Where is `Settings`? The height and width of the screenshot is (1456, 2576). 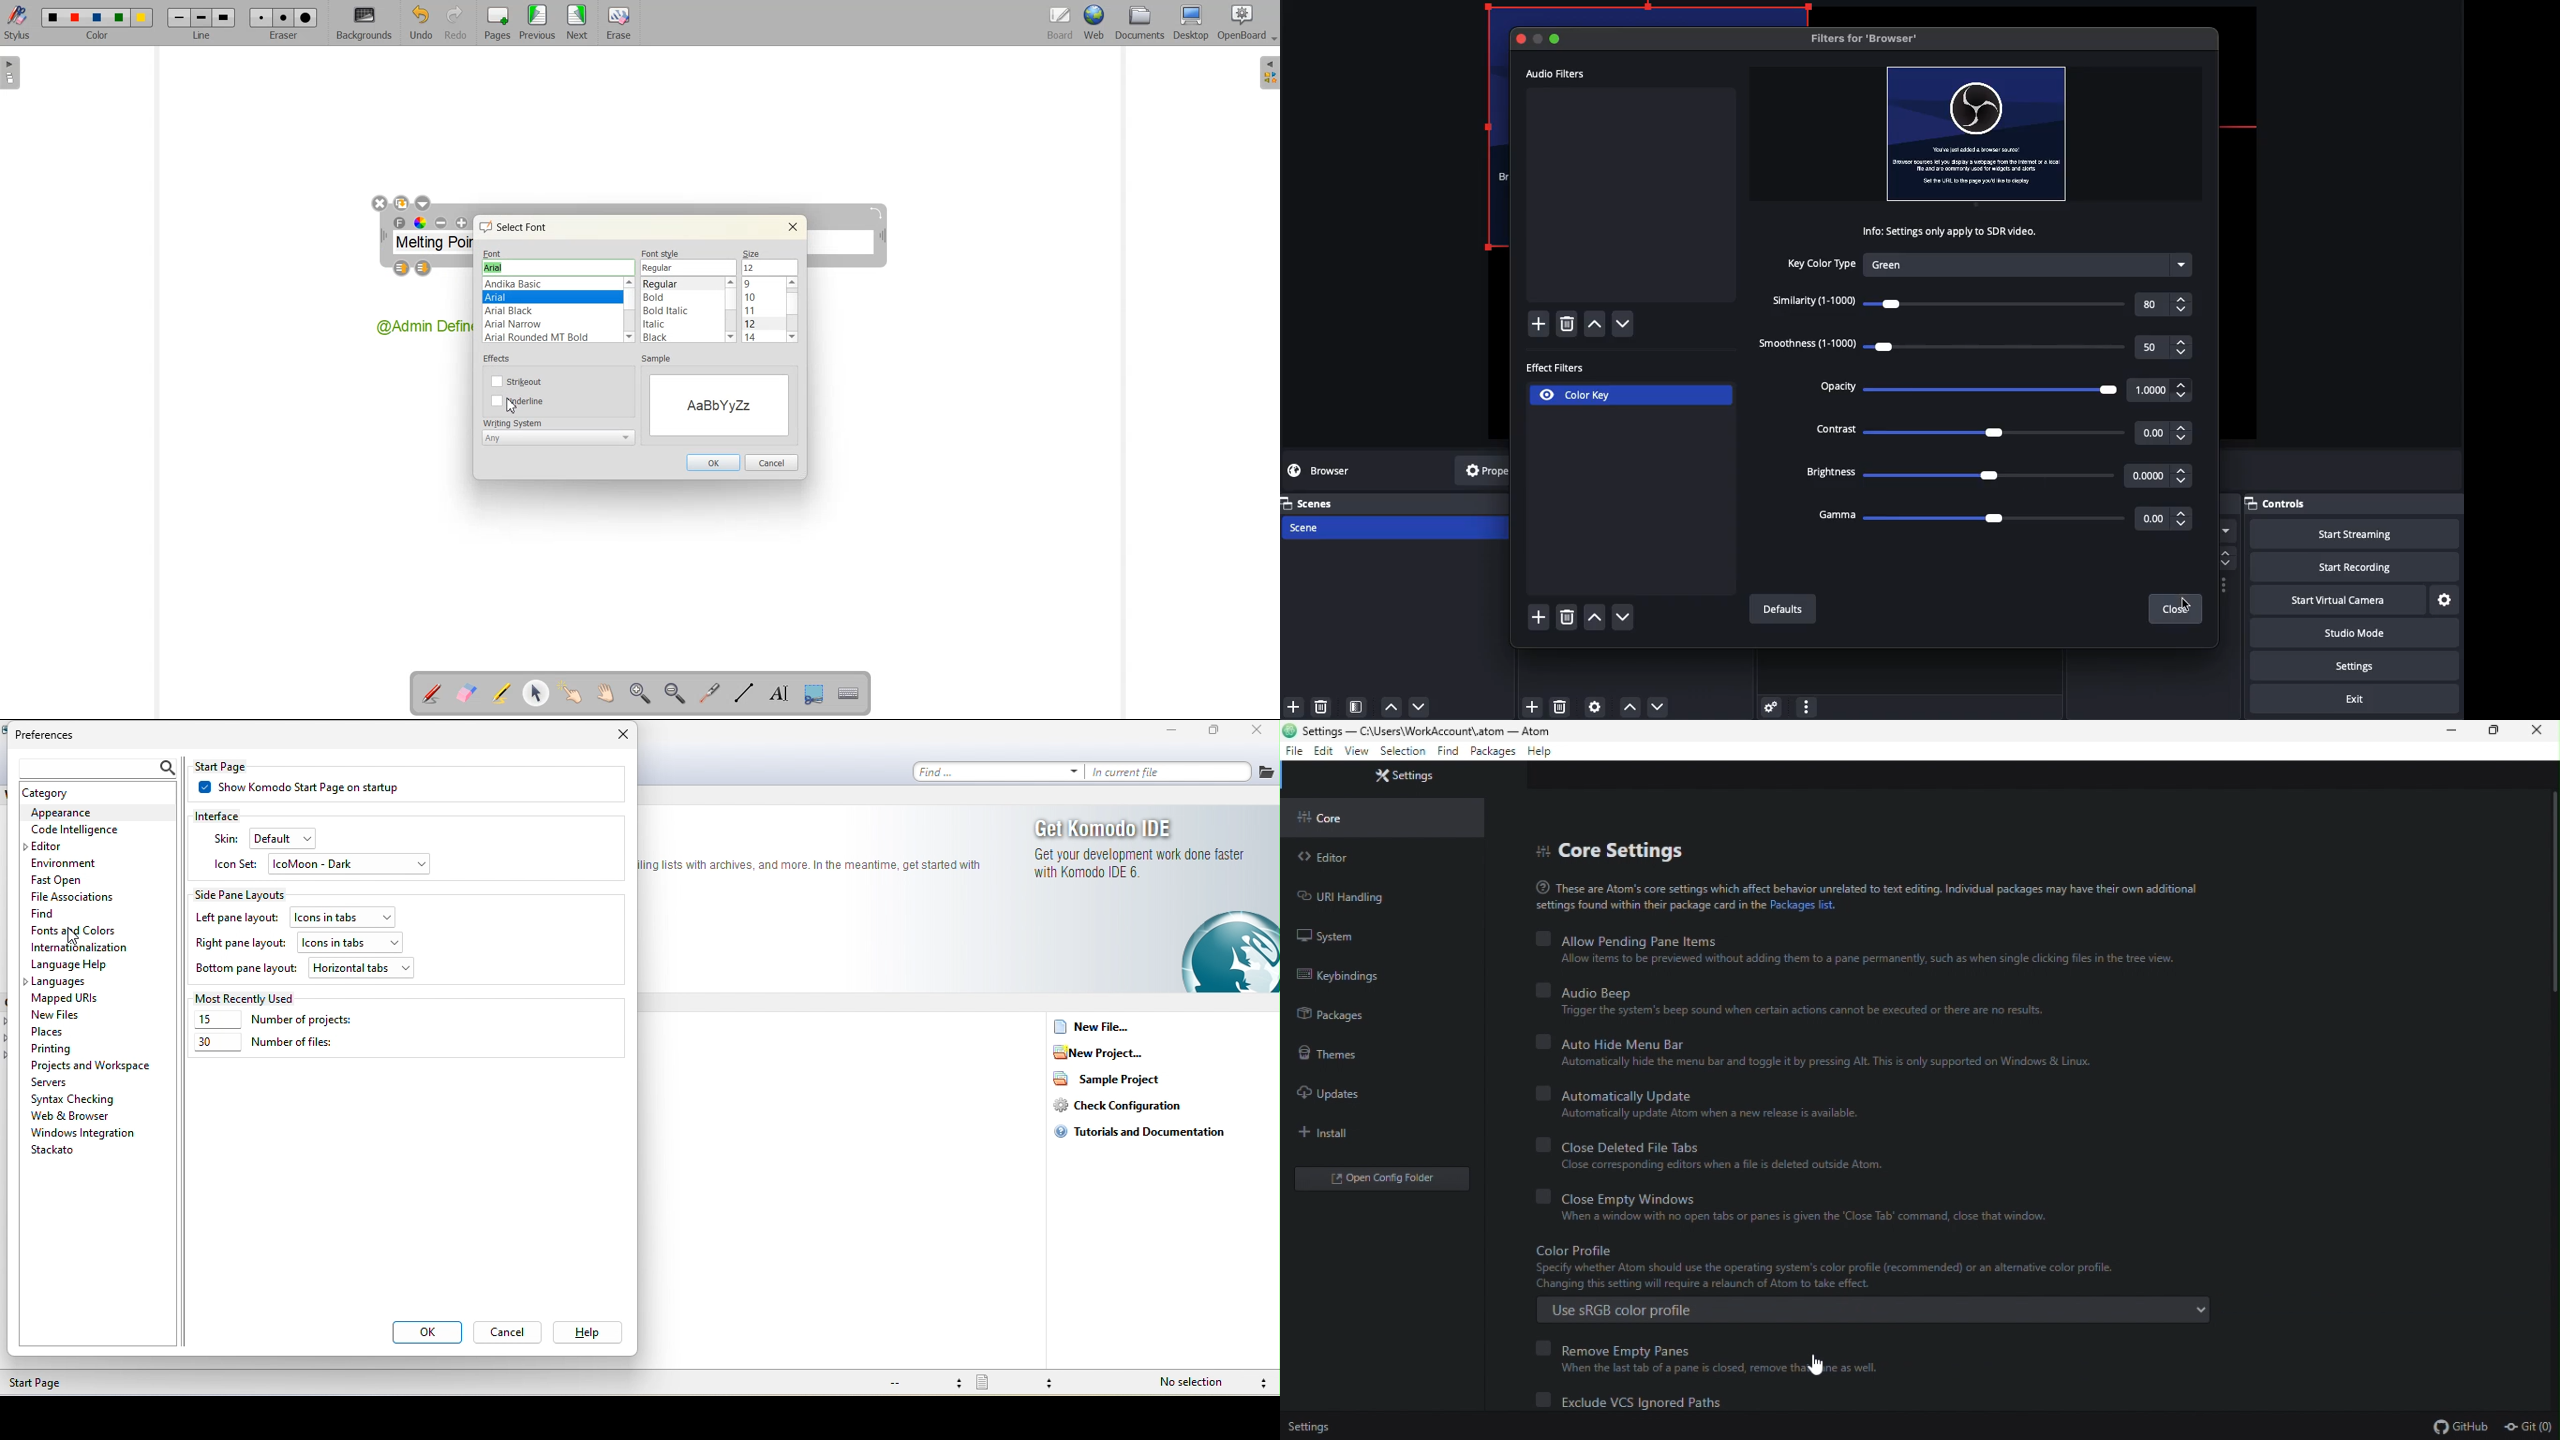
Settings is located at coordinates (2444, 601).